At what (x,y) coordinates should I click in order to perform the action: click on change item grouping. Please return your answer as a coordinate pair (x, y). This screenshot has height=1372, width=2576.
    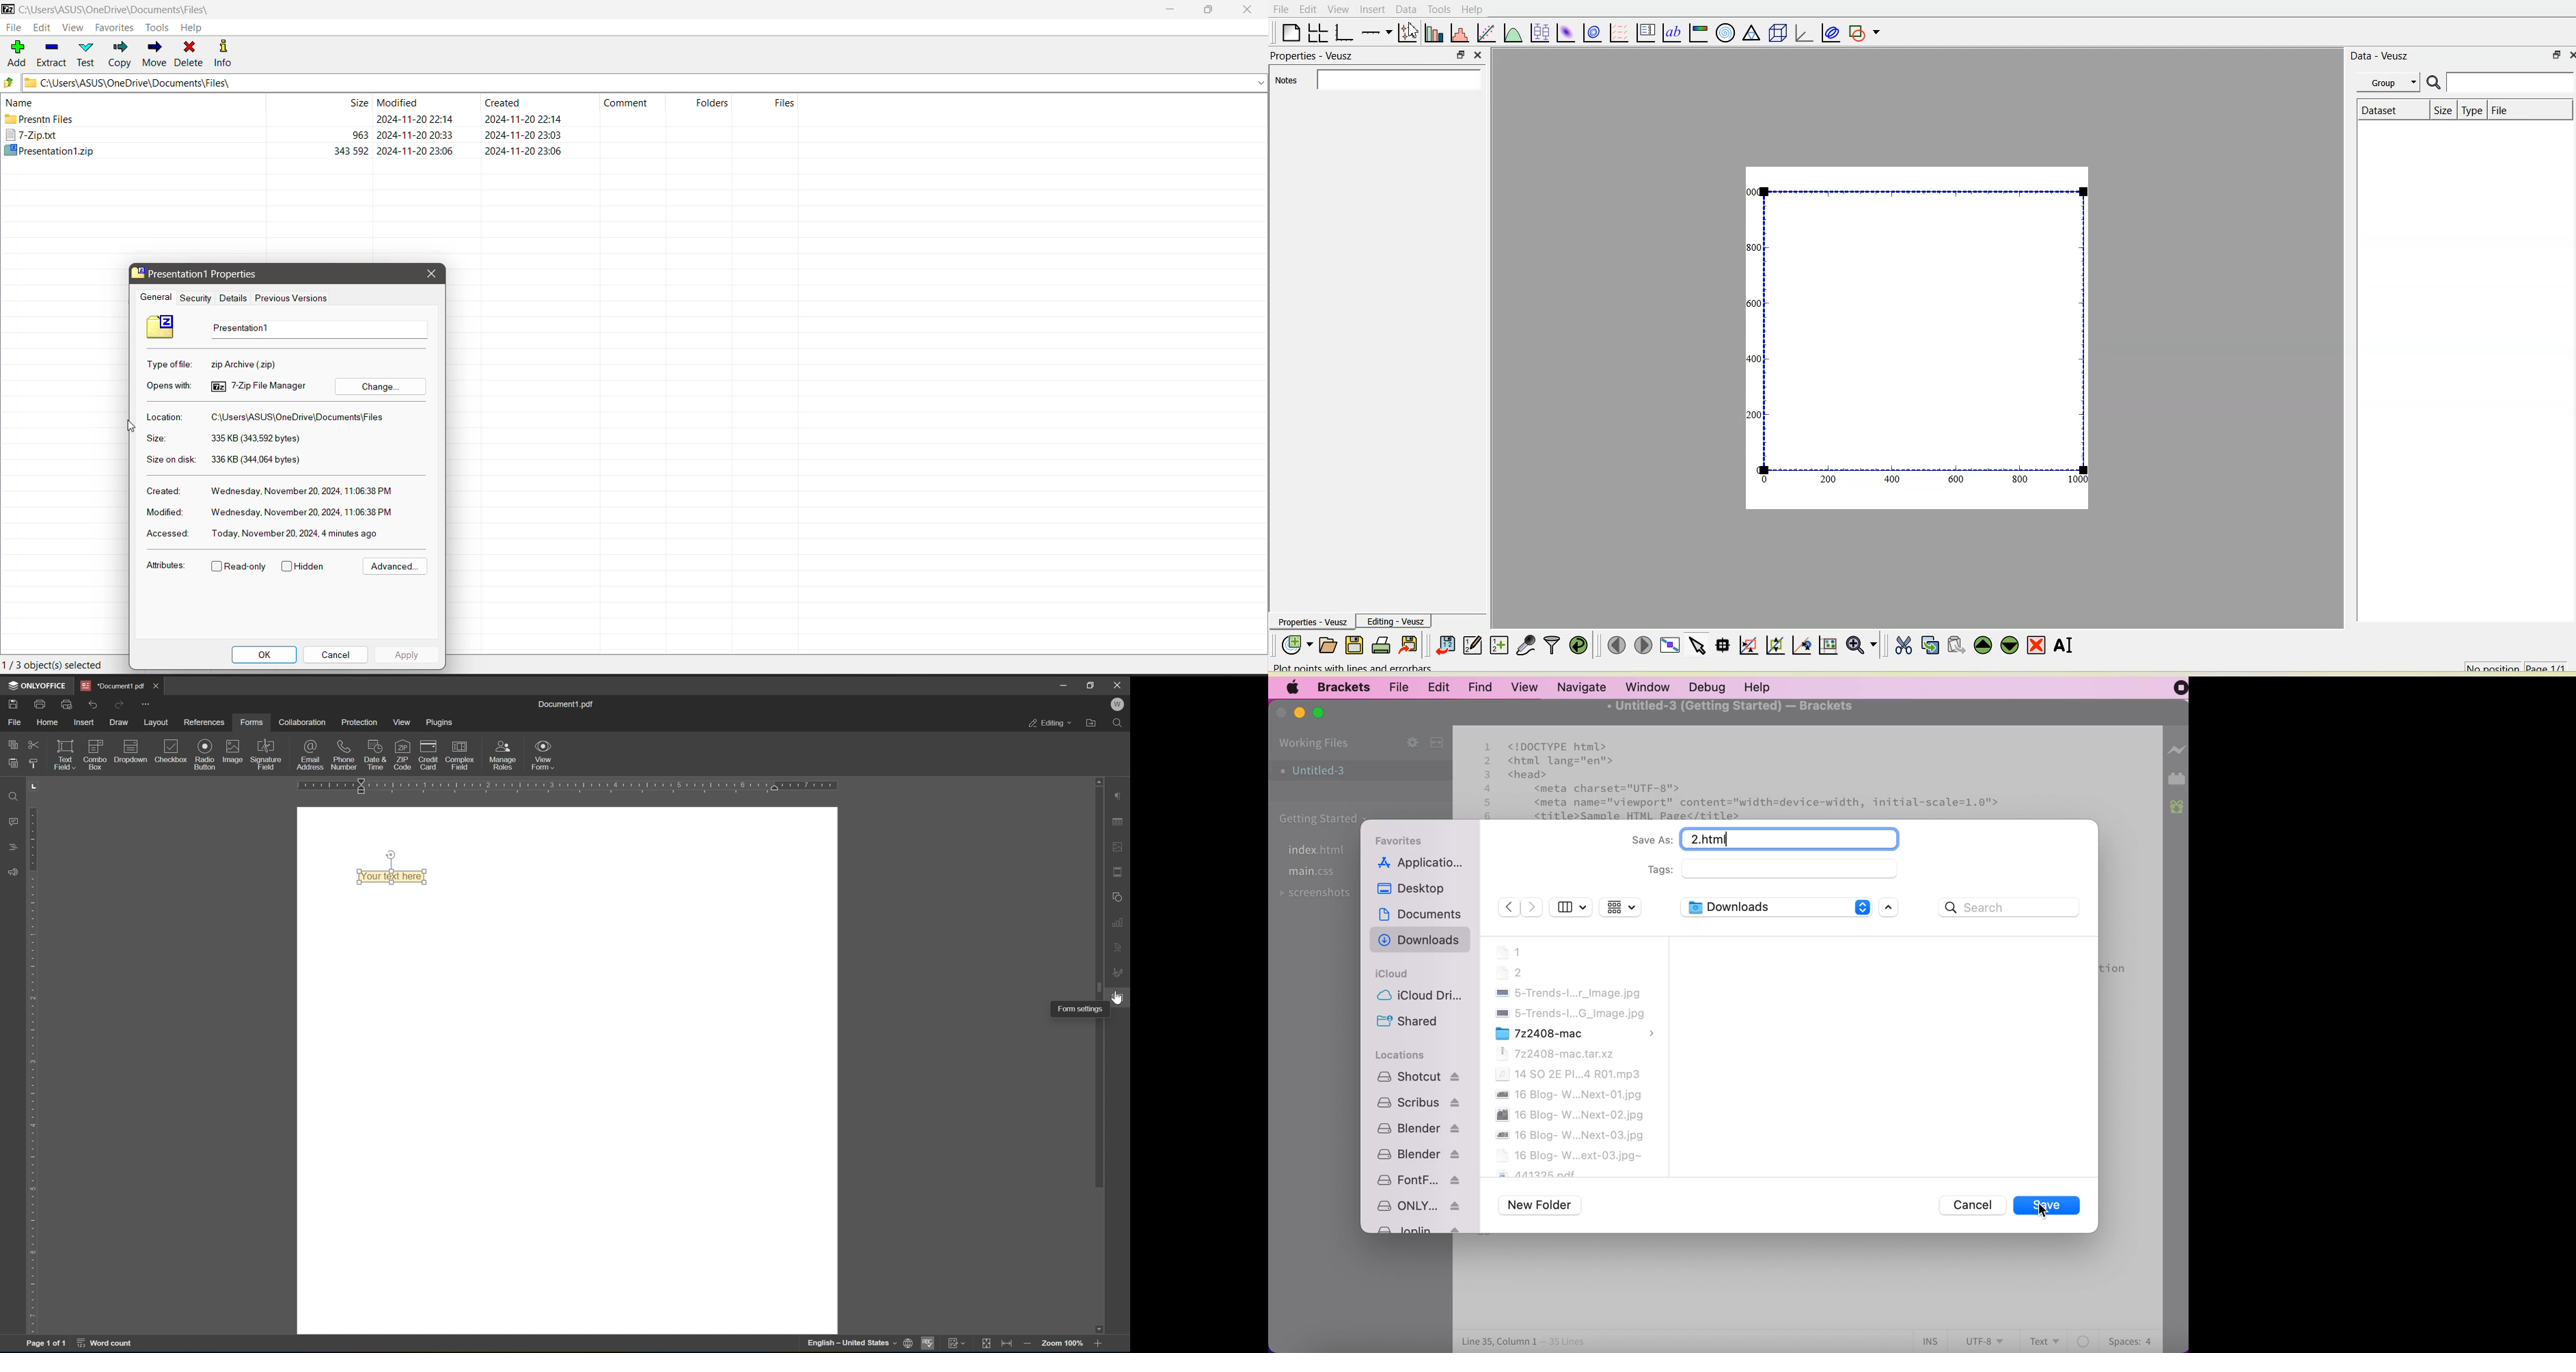
    Looking at the image, I should click on (1622, 908).